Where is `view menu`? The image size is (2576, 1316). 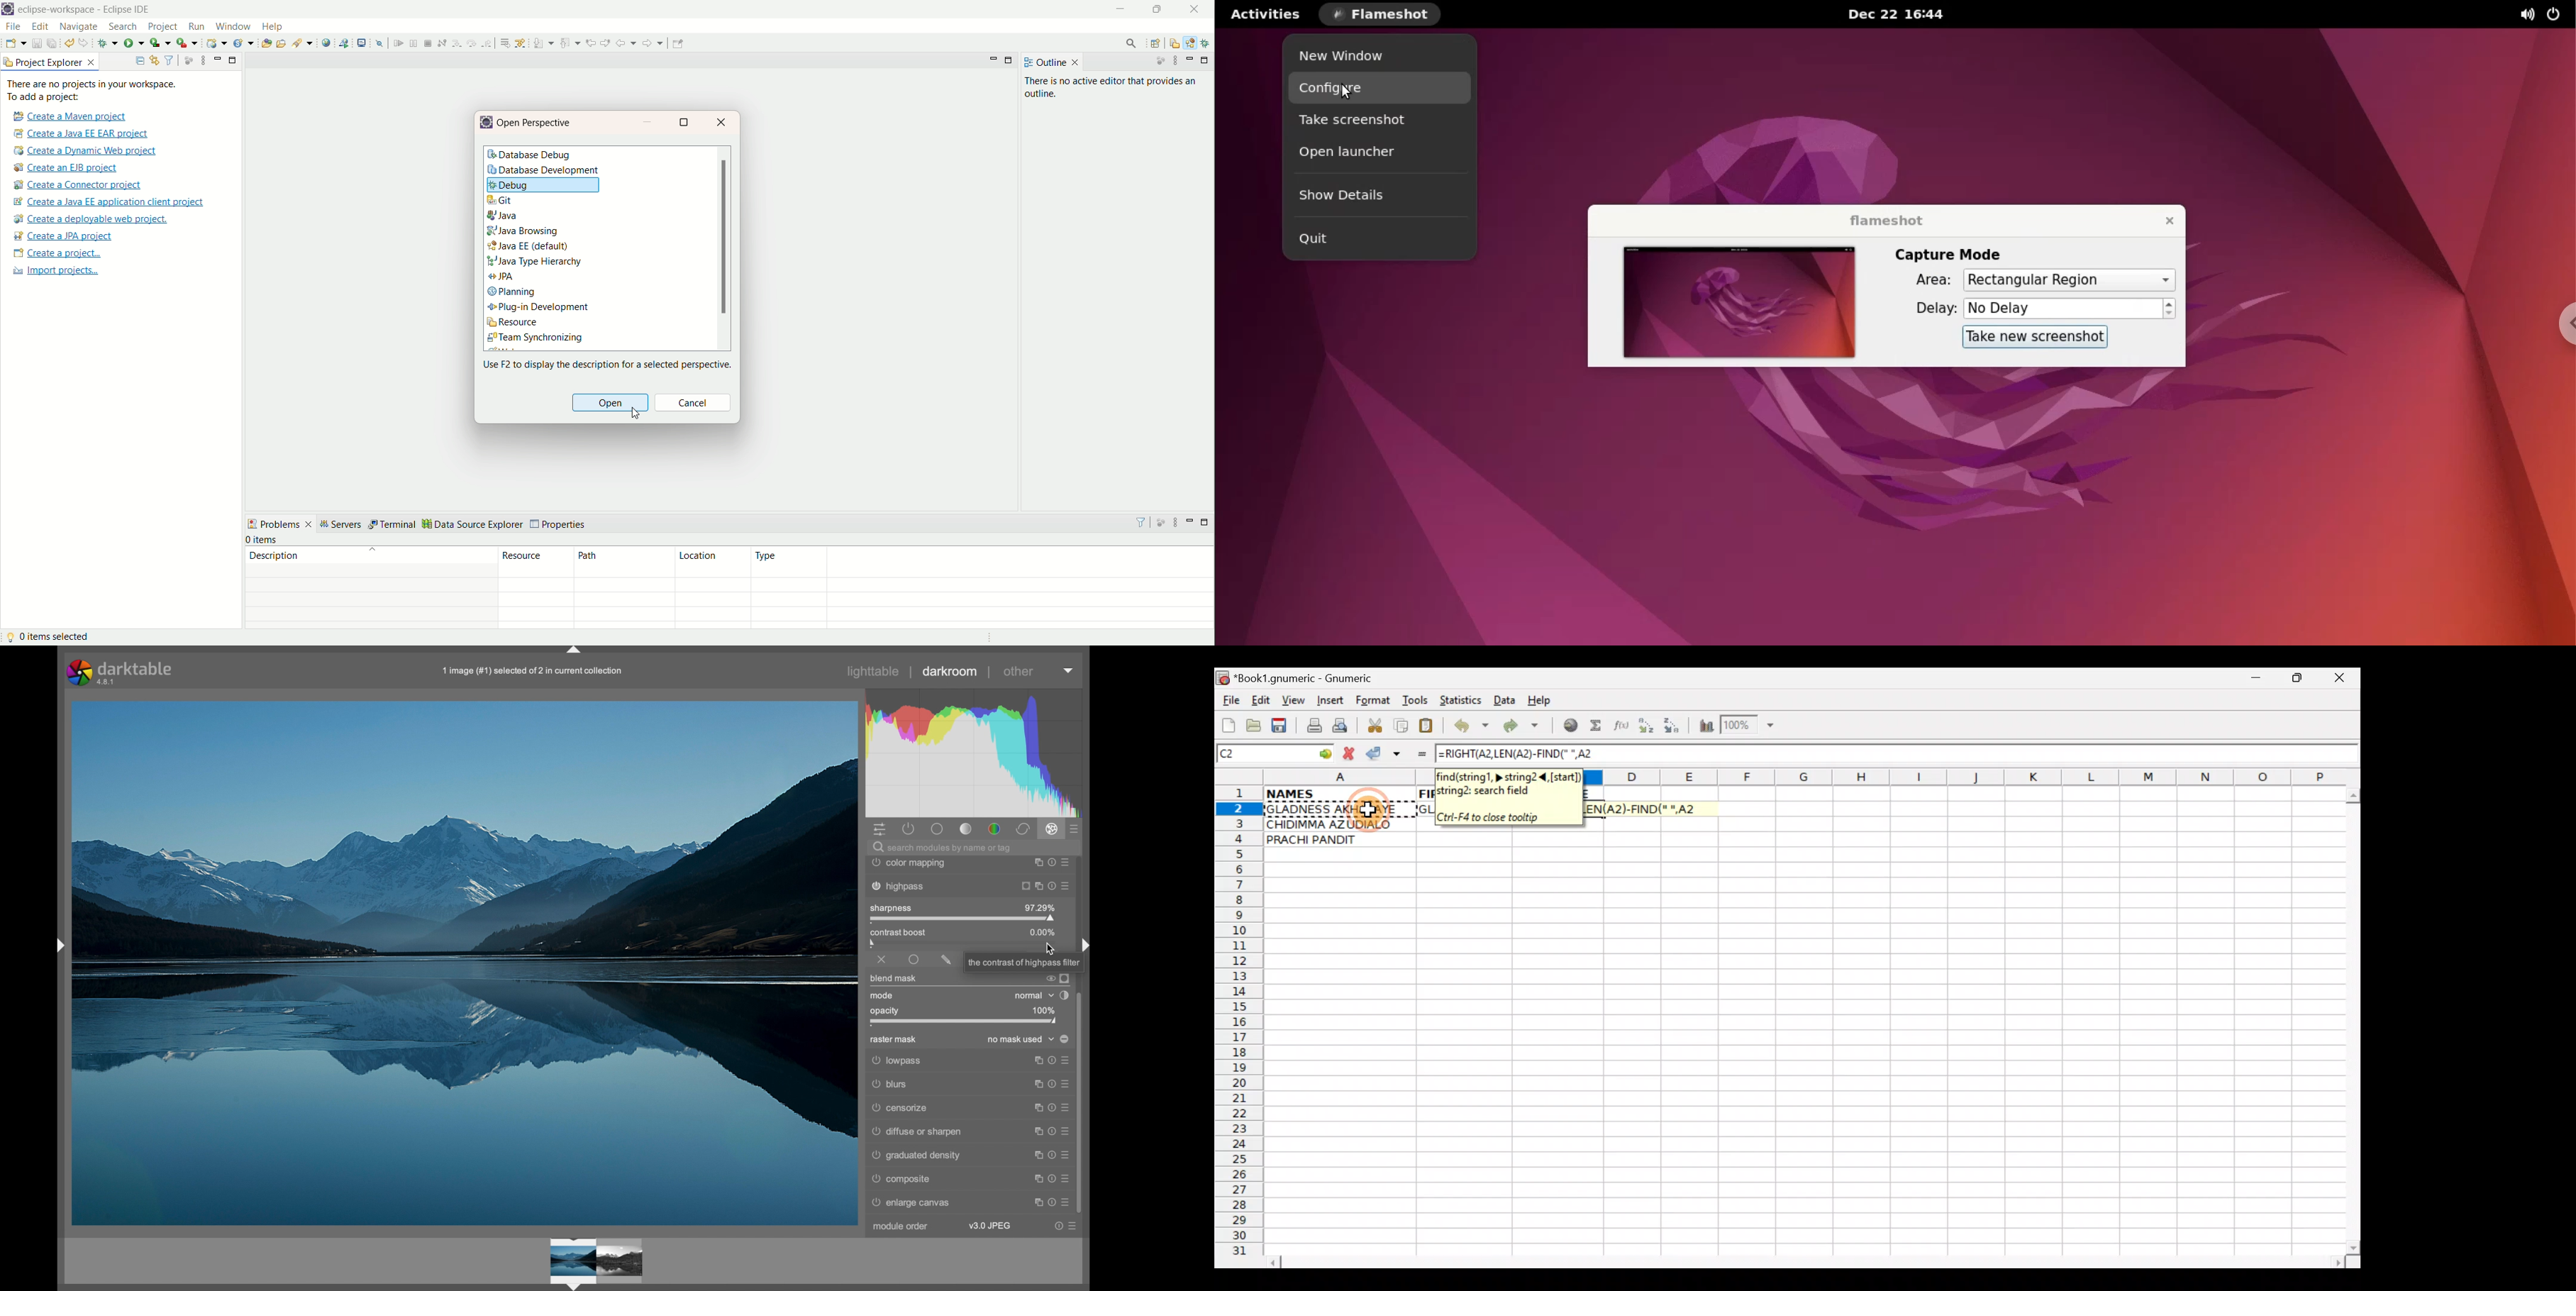 view menu is located at coordinates (1176, 62).